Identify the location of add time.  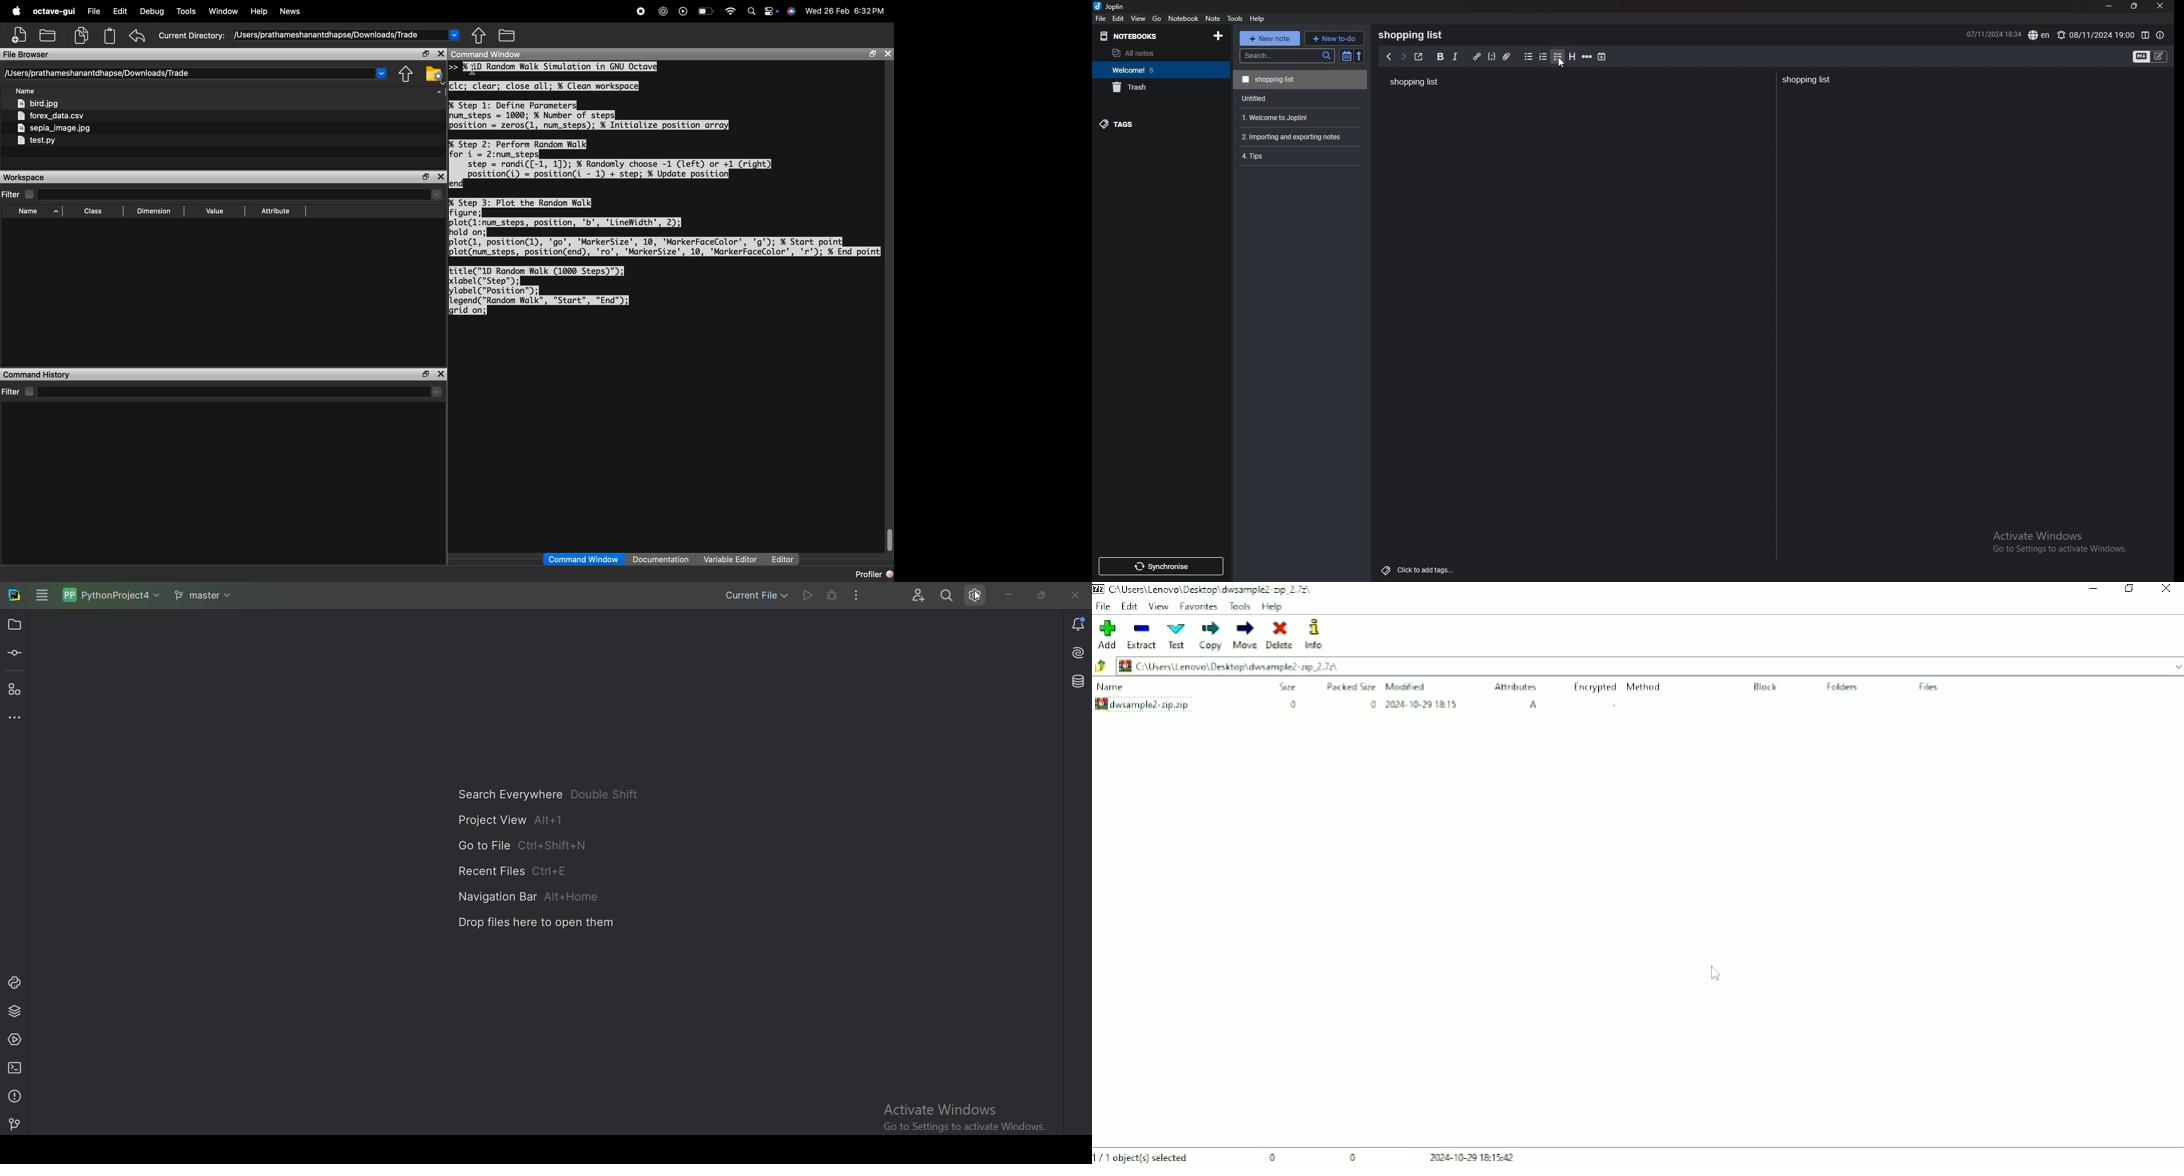
(1603, 56).